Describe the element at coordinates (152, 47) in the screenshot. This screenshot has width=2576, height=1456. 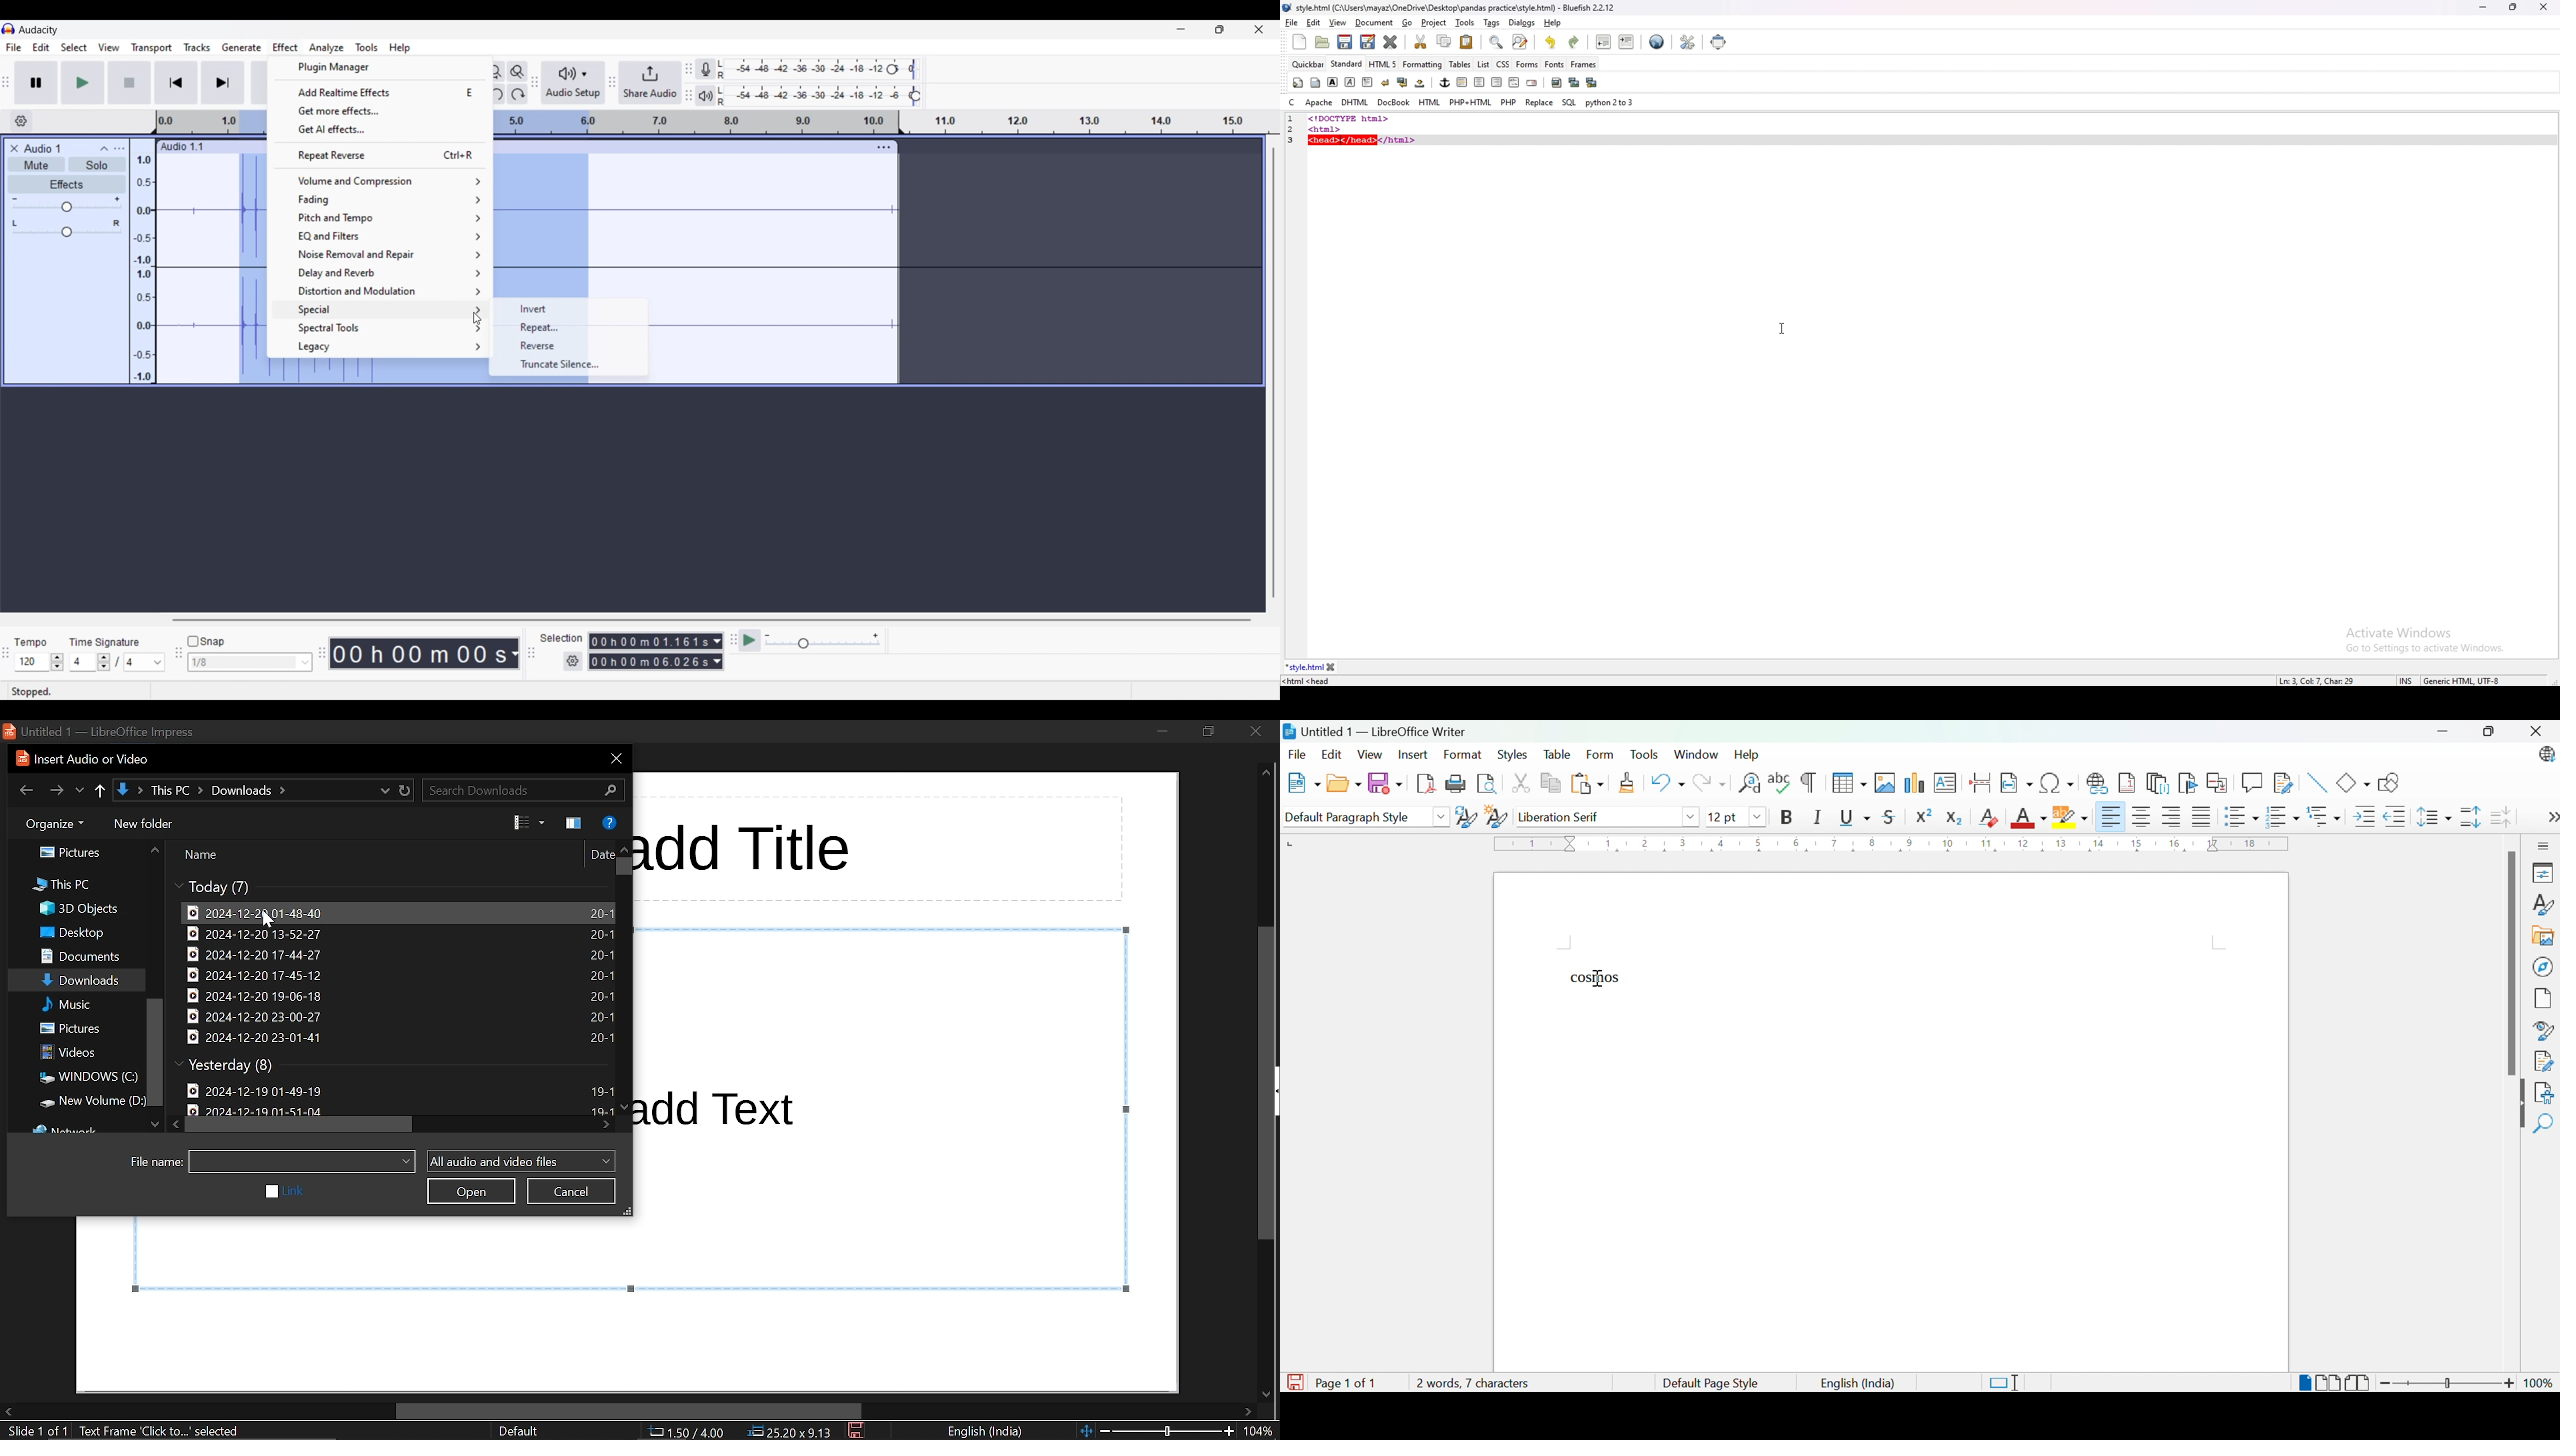
I see `Transport menu` at that location.